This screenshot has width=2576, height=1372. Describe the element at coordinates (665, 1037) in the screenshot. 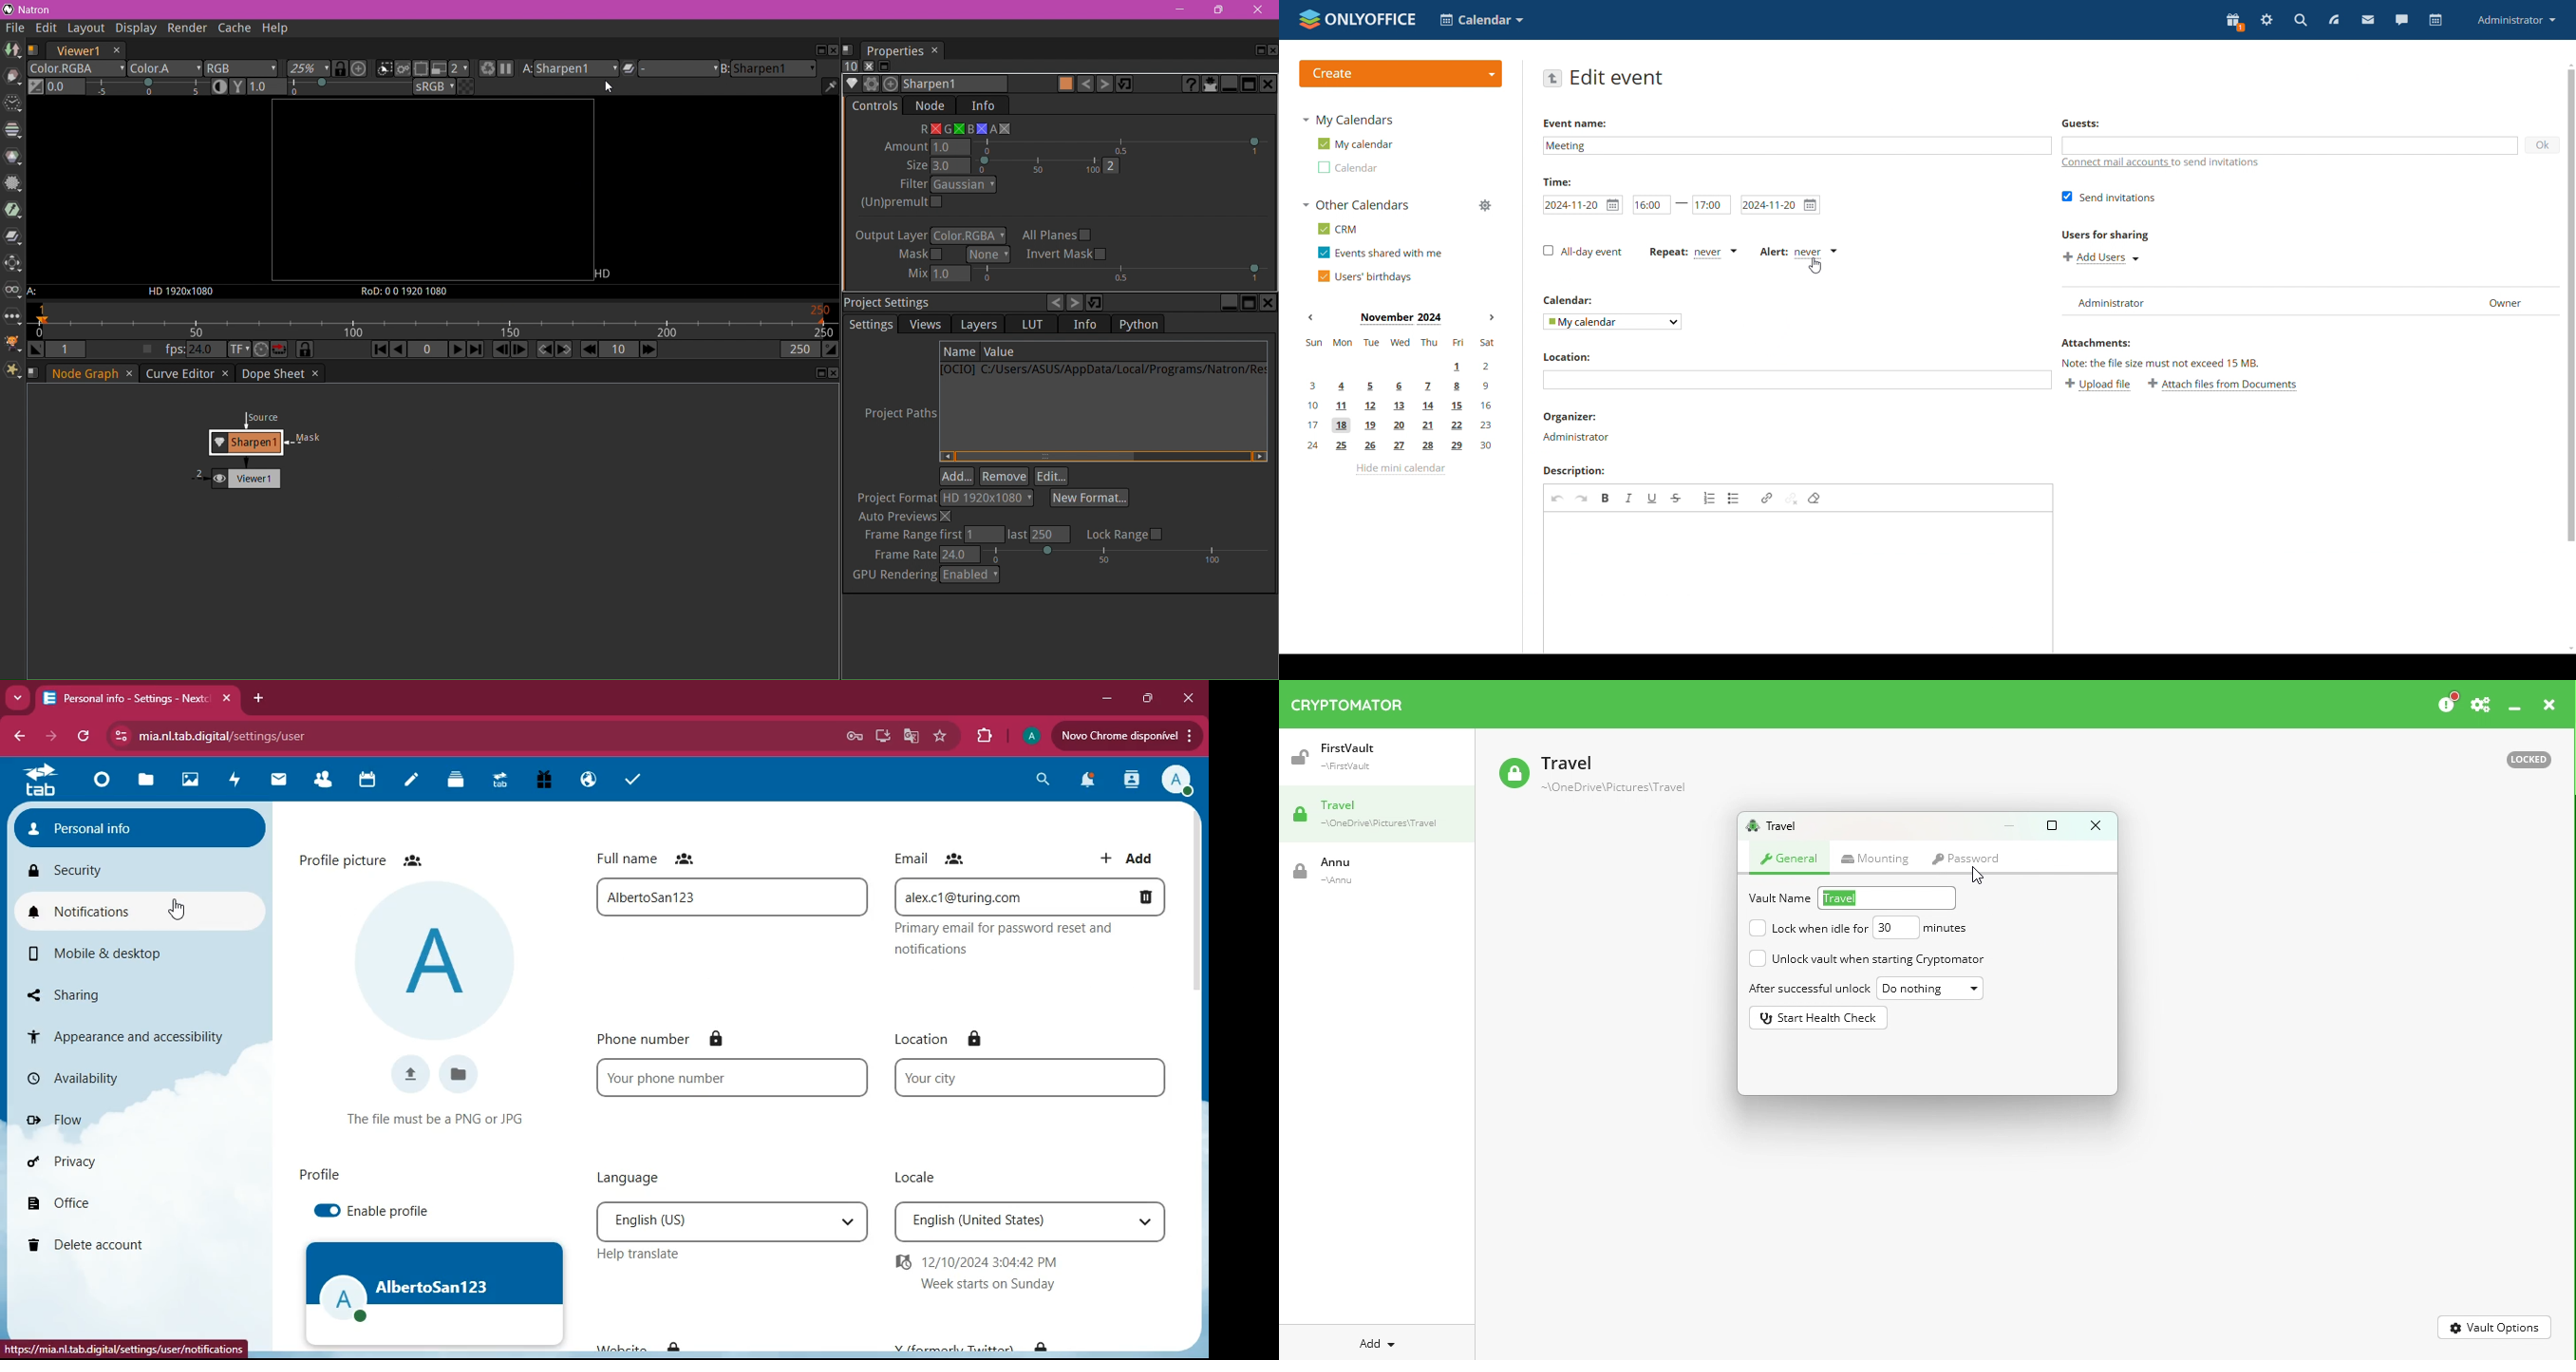

I see `phone number` at that location.